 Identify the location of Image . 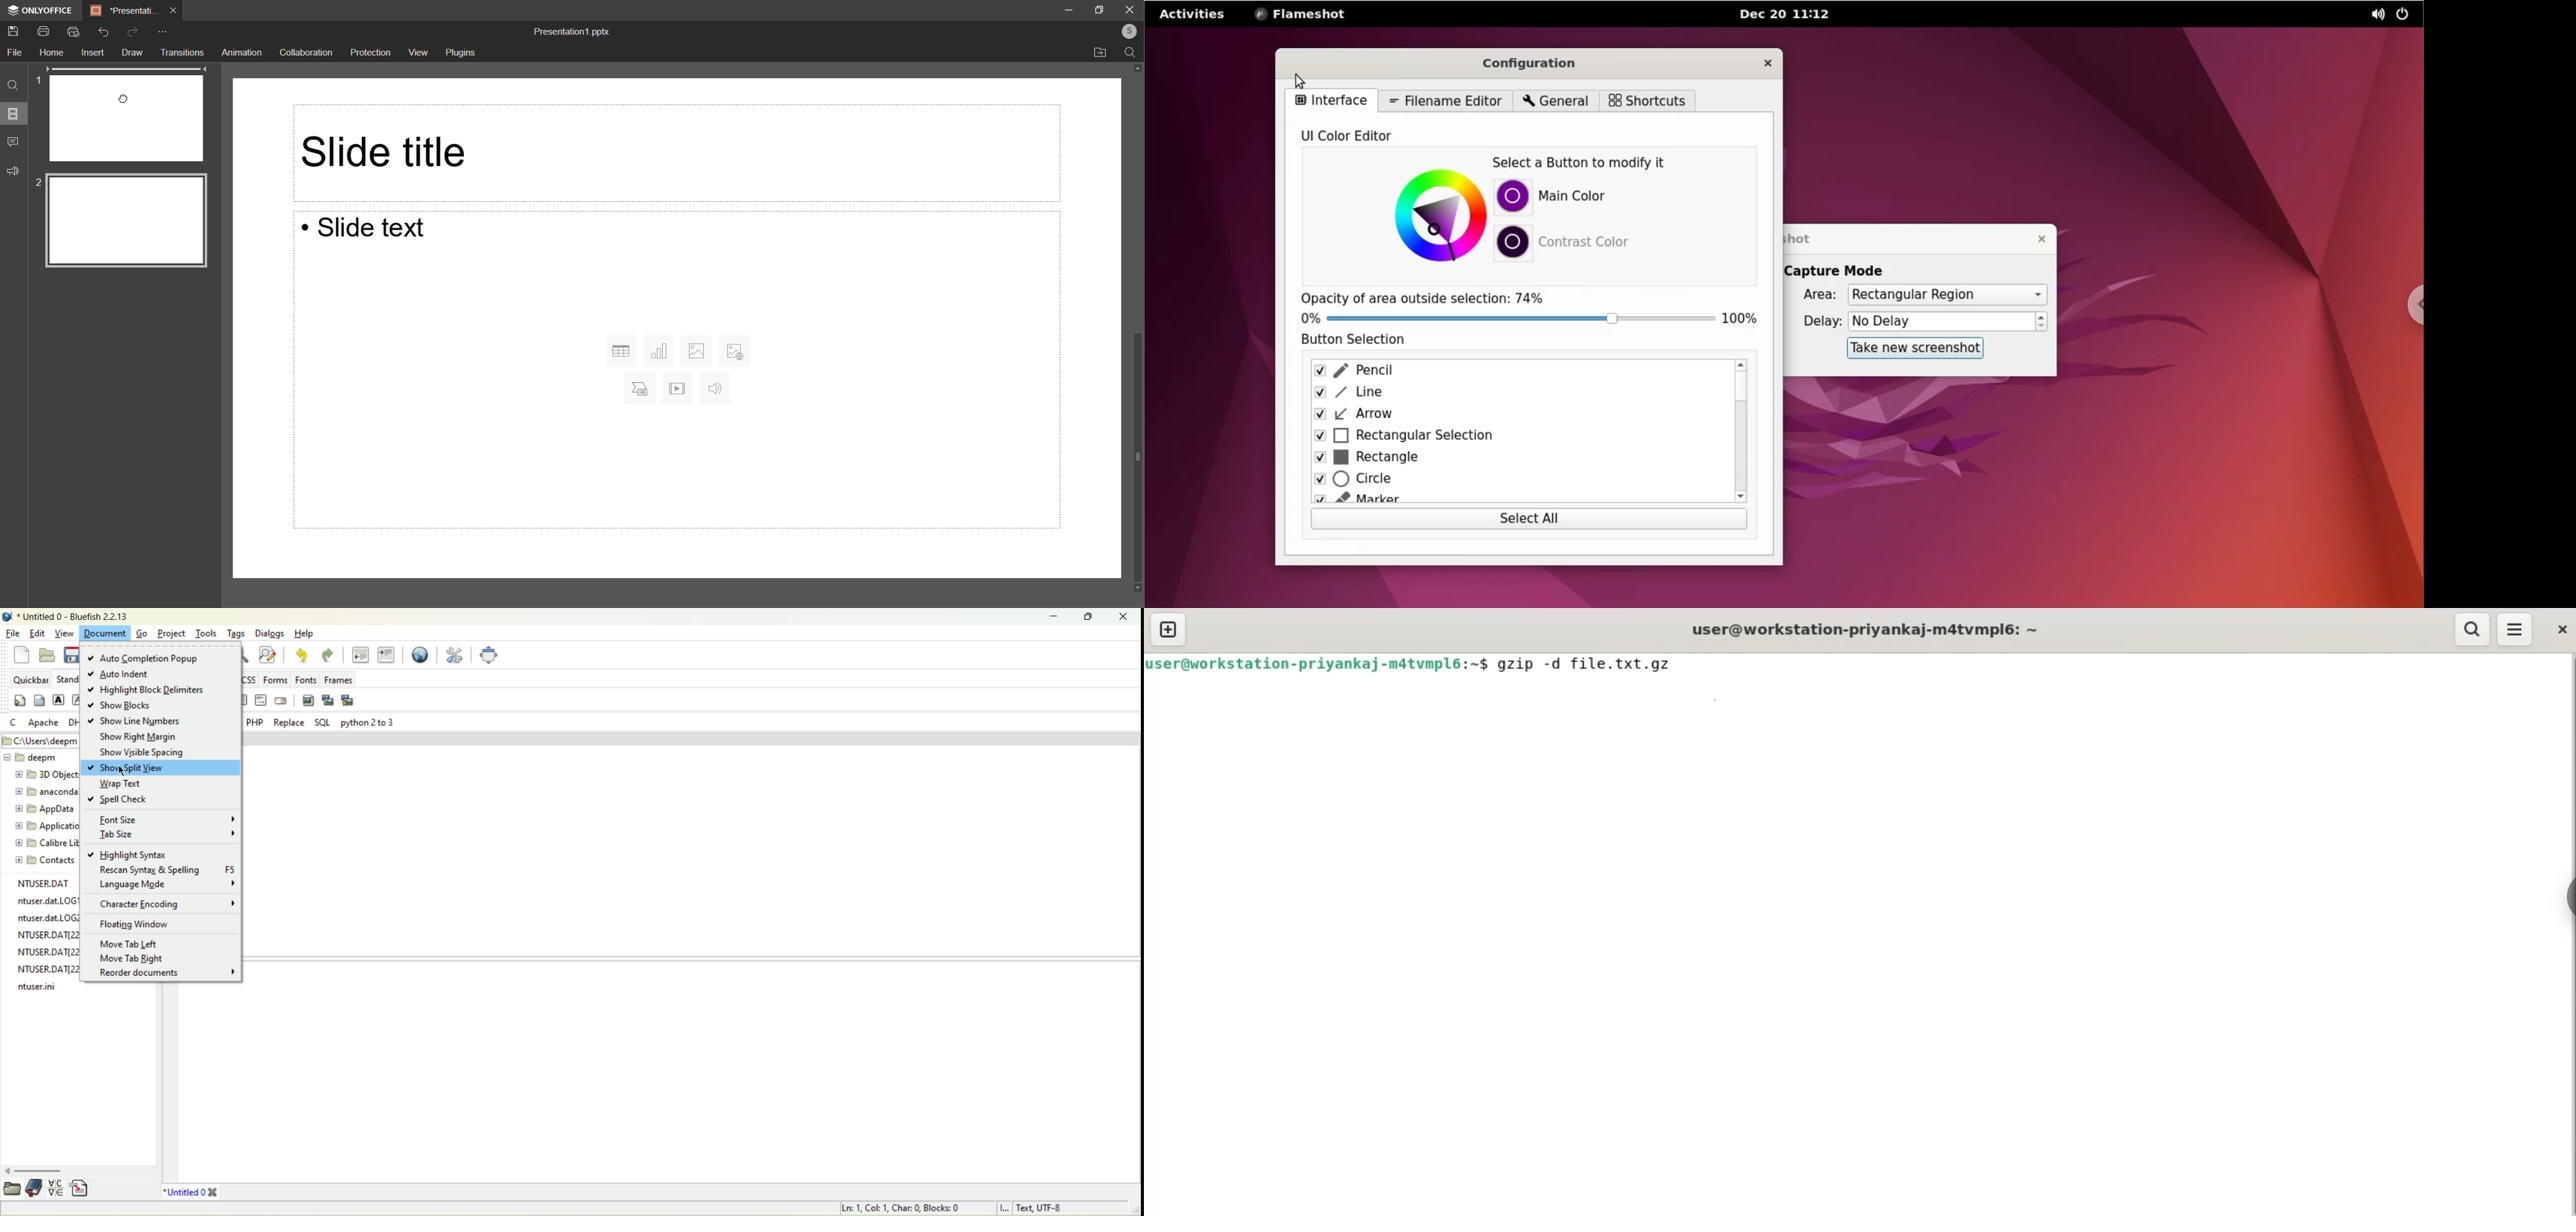
(696, 349).